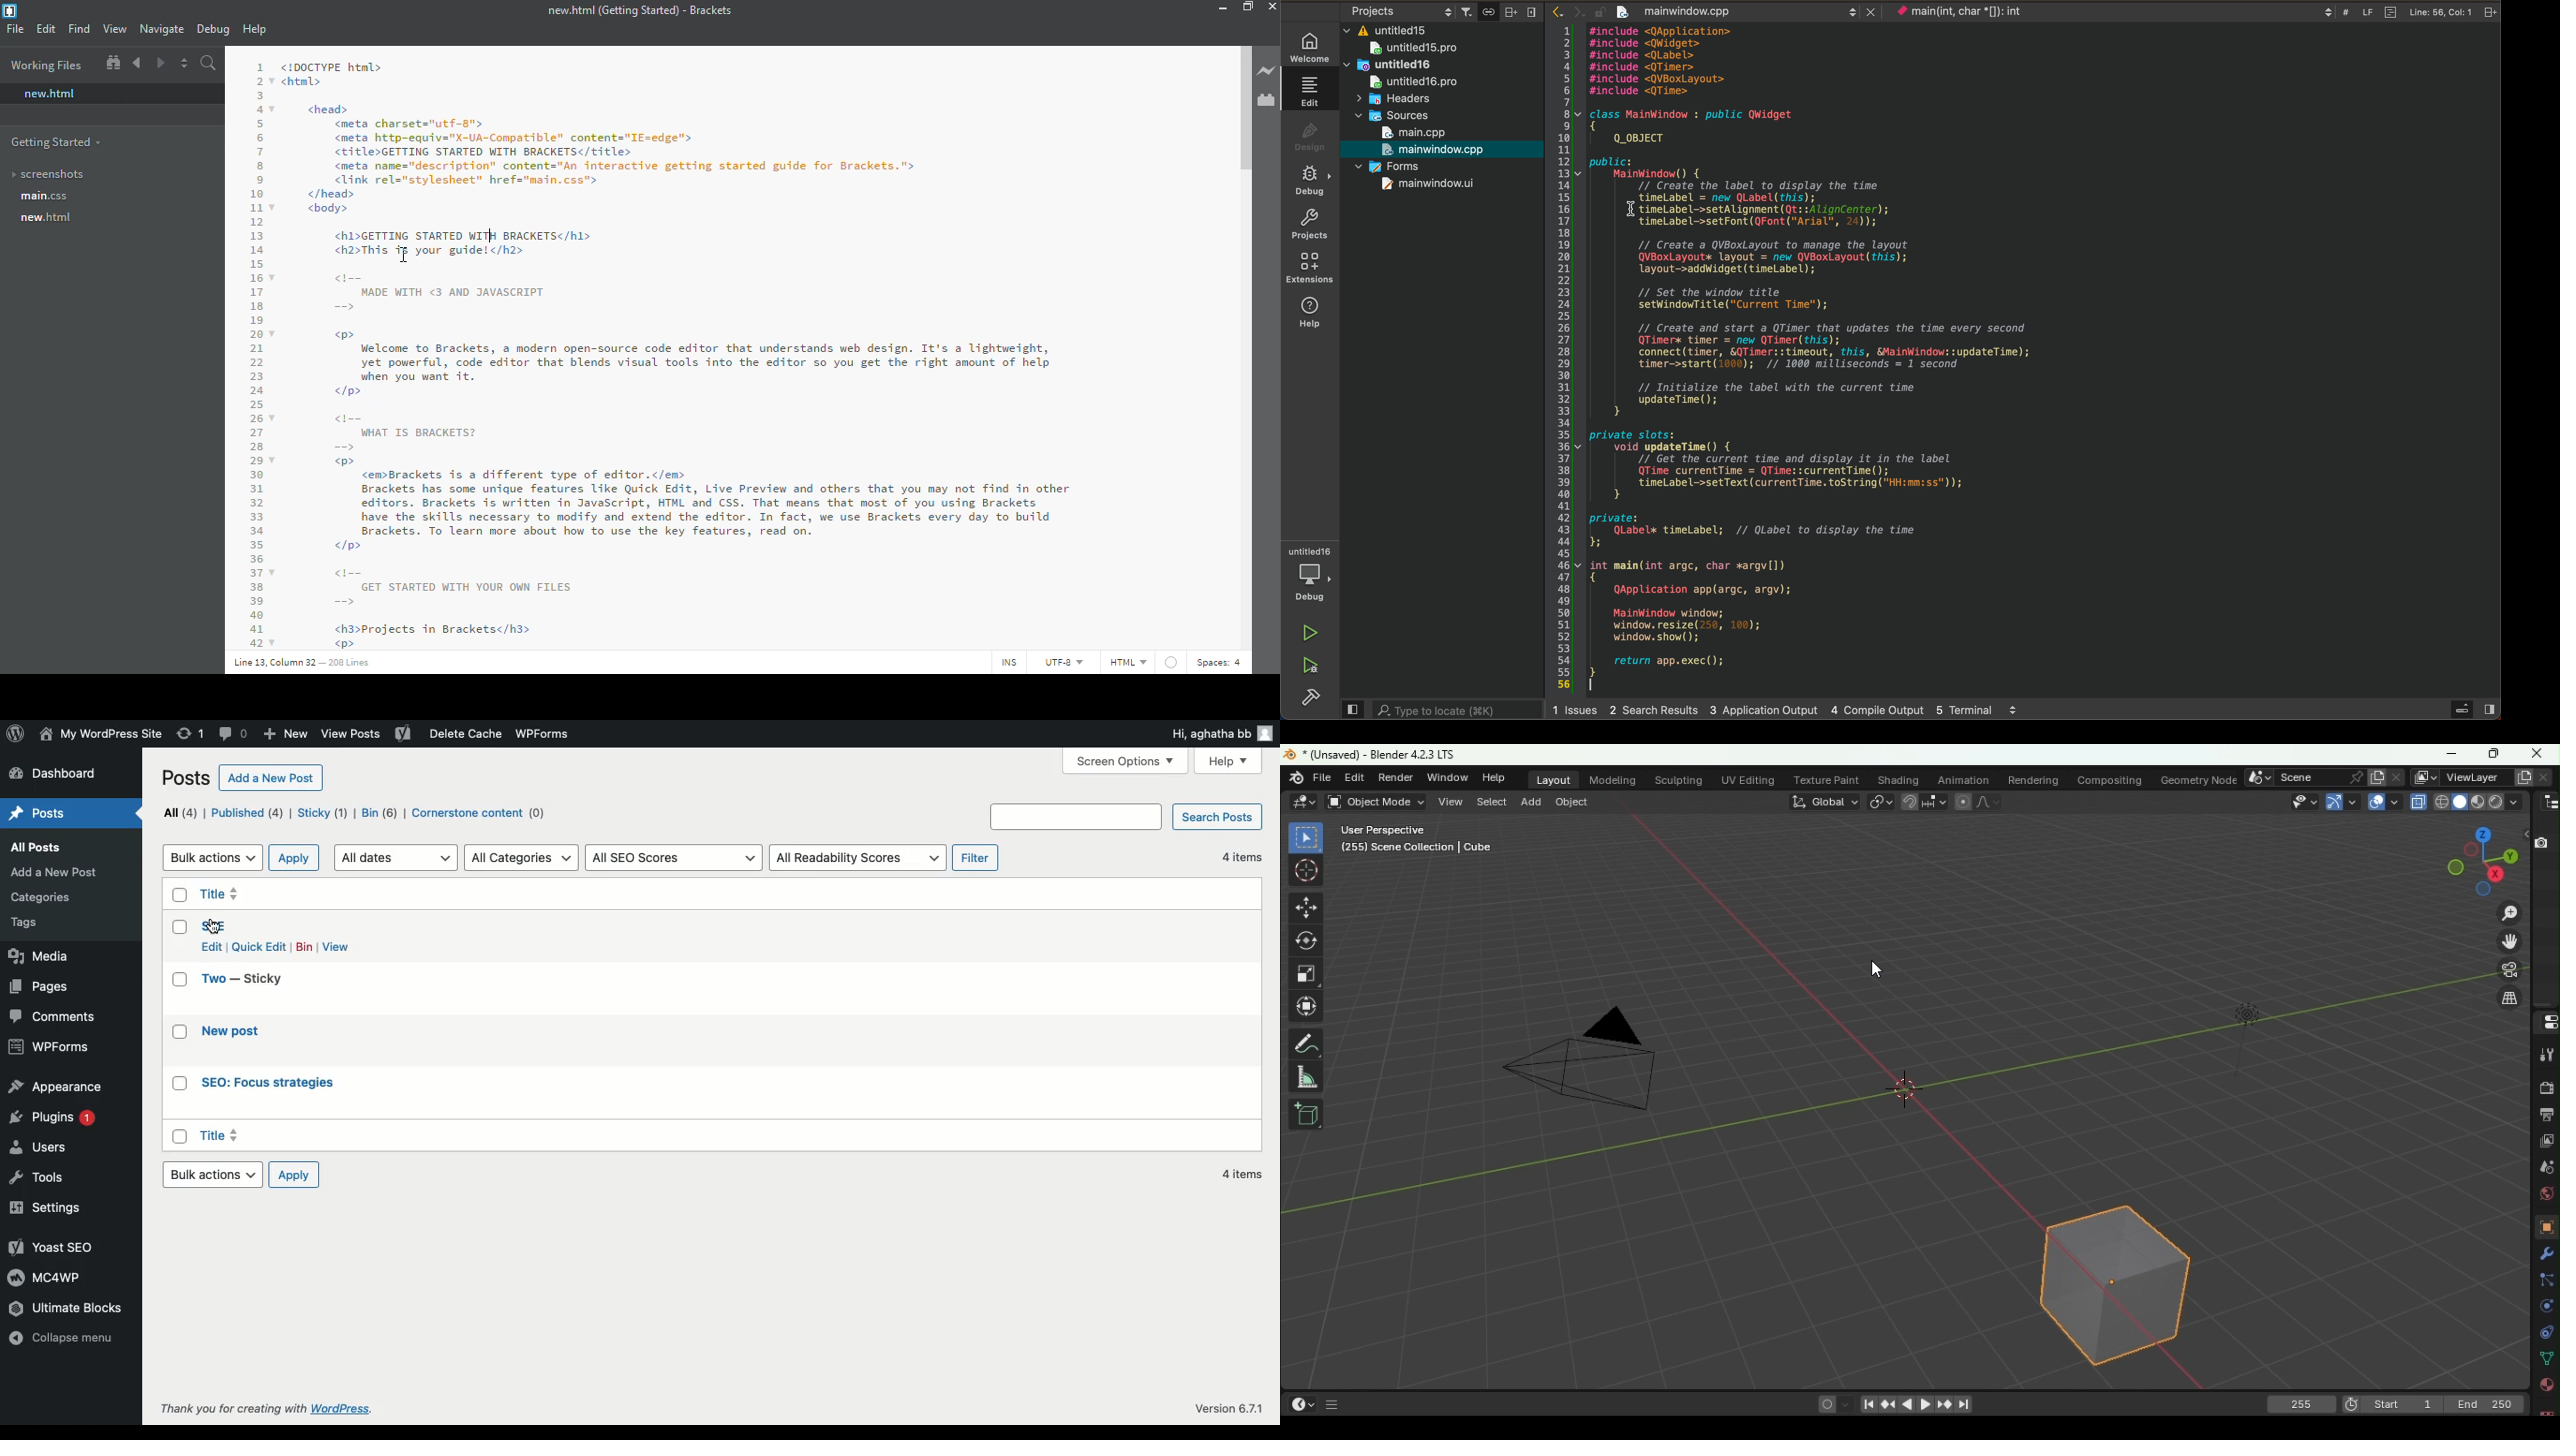  What do you see at coordinates (340, 947) in the screenshot?
I see `View` at bounding box center [340, 947].